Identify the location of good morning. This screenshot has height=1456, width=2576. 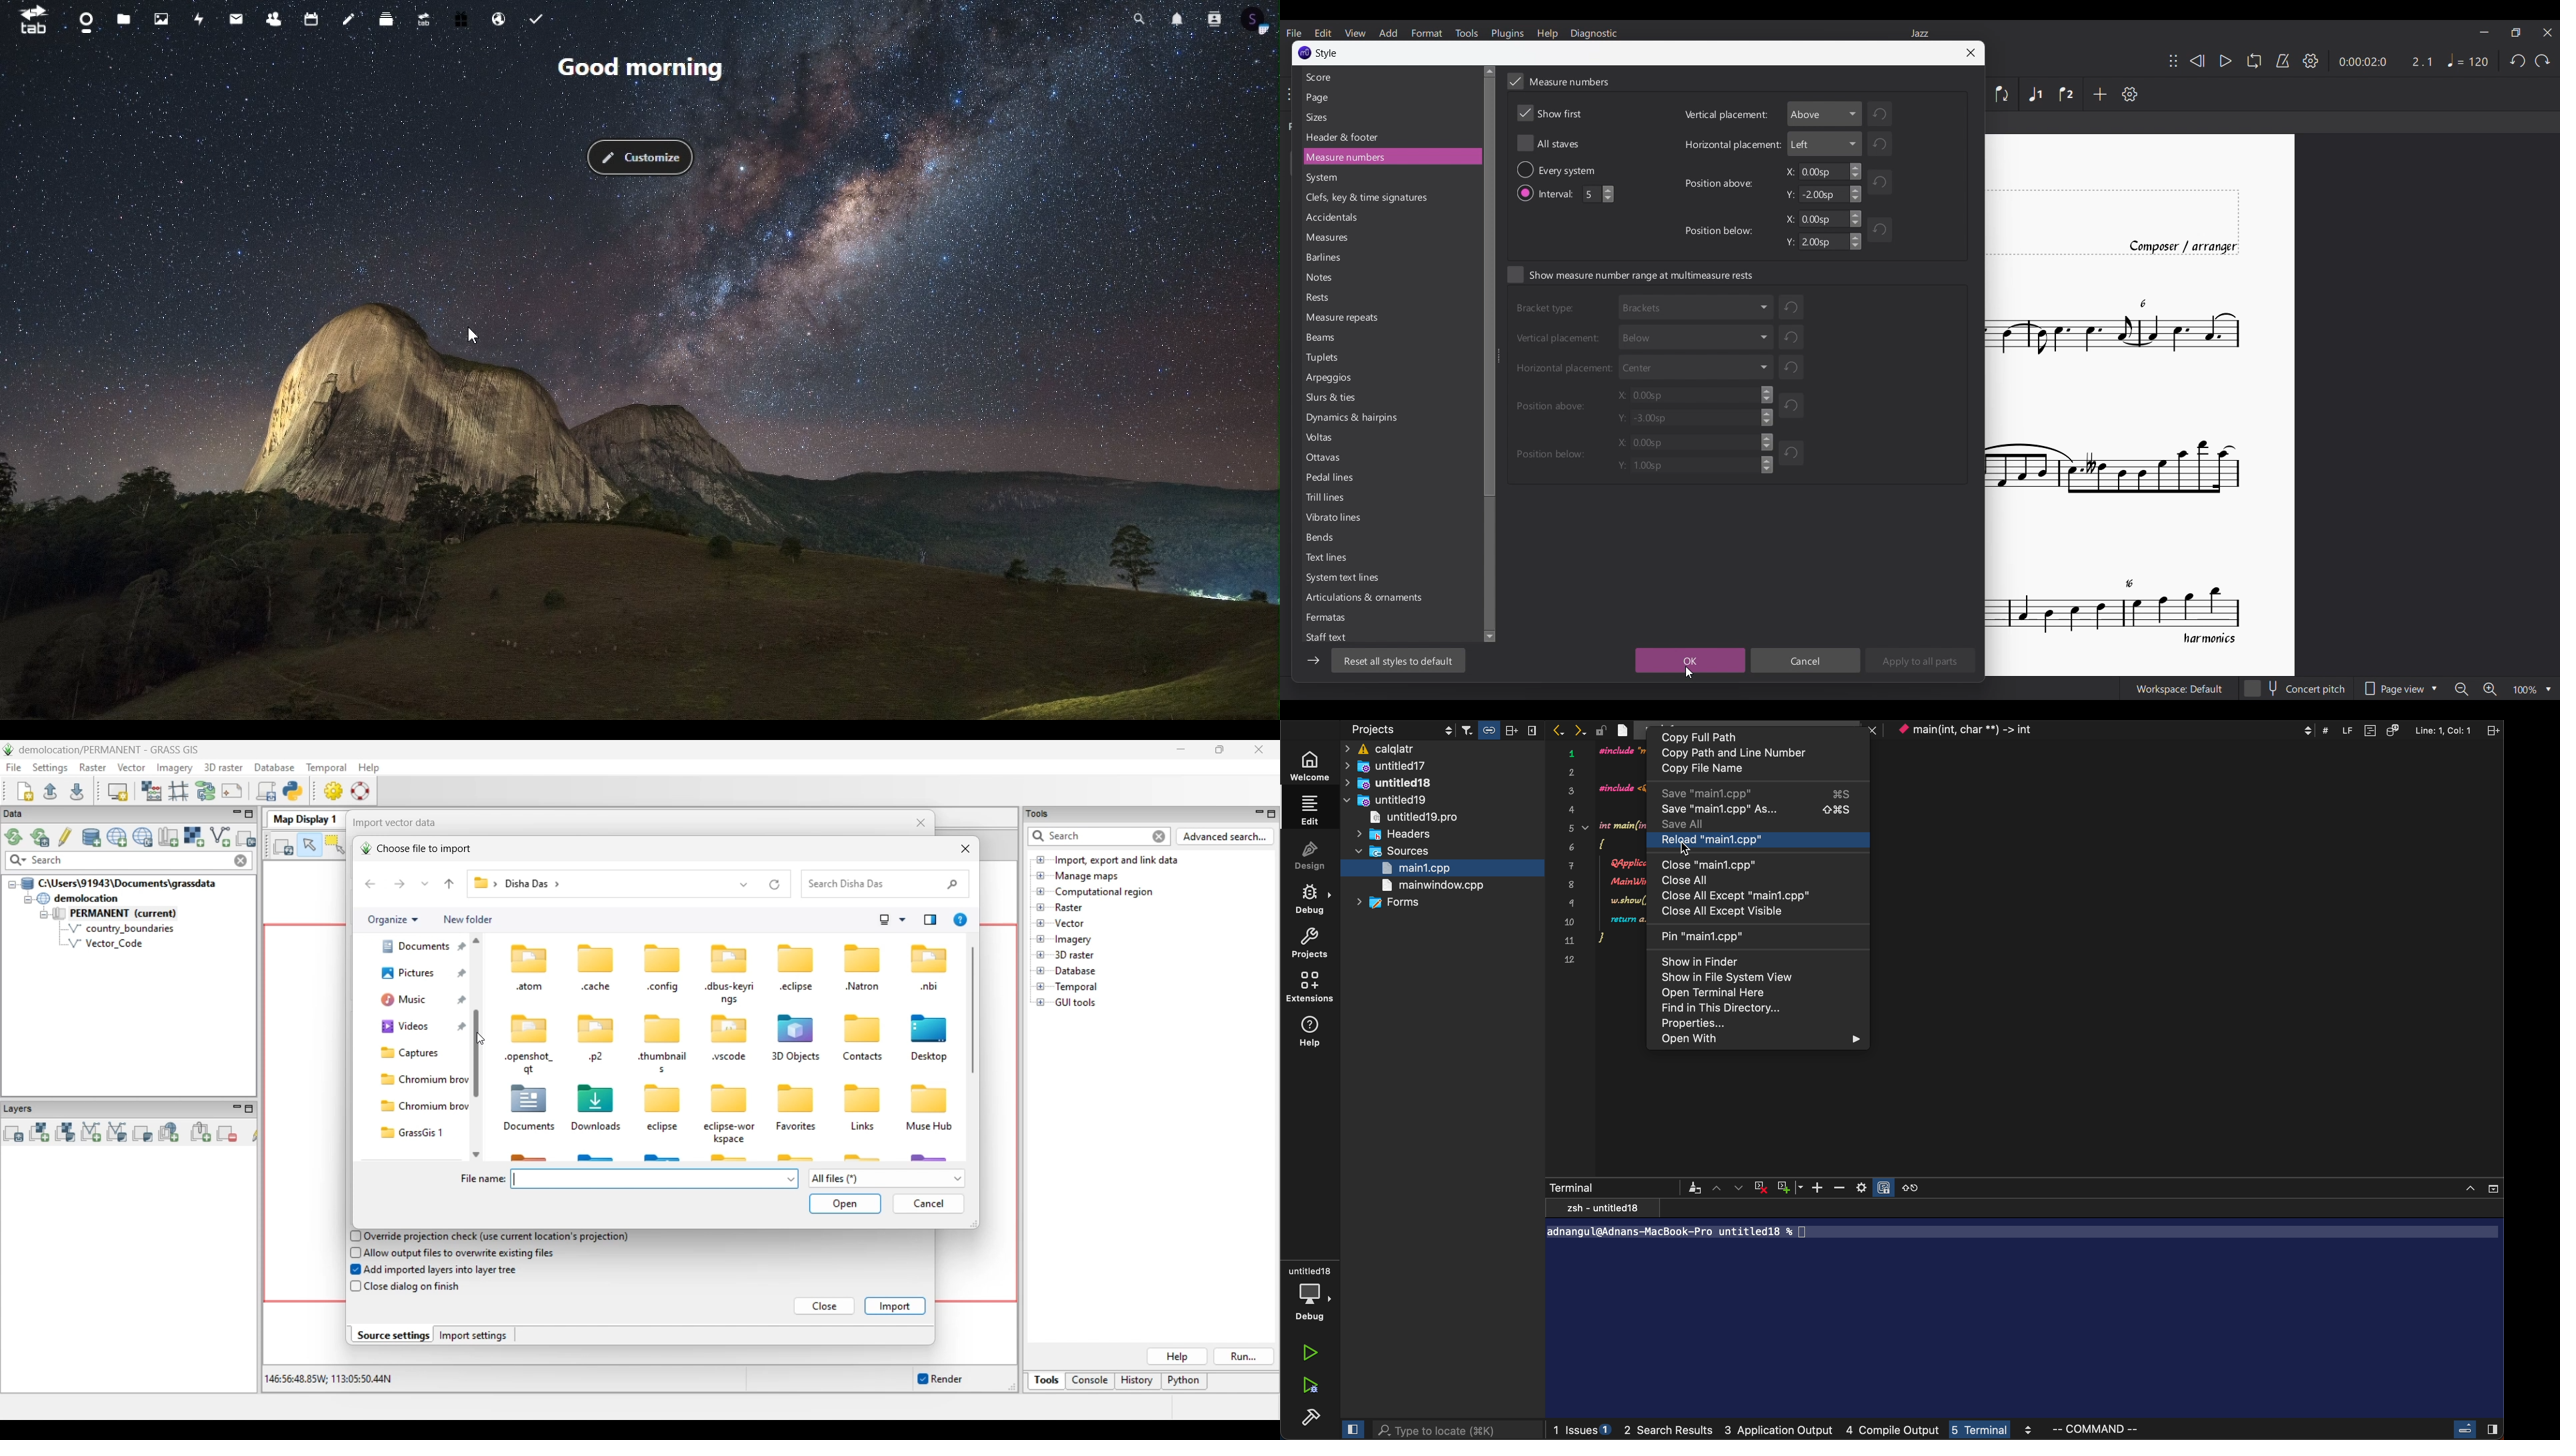
(644, 67).